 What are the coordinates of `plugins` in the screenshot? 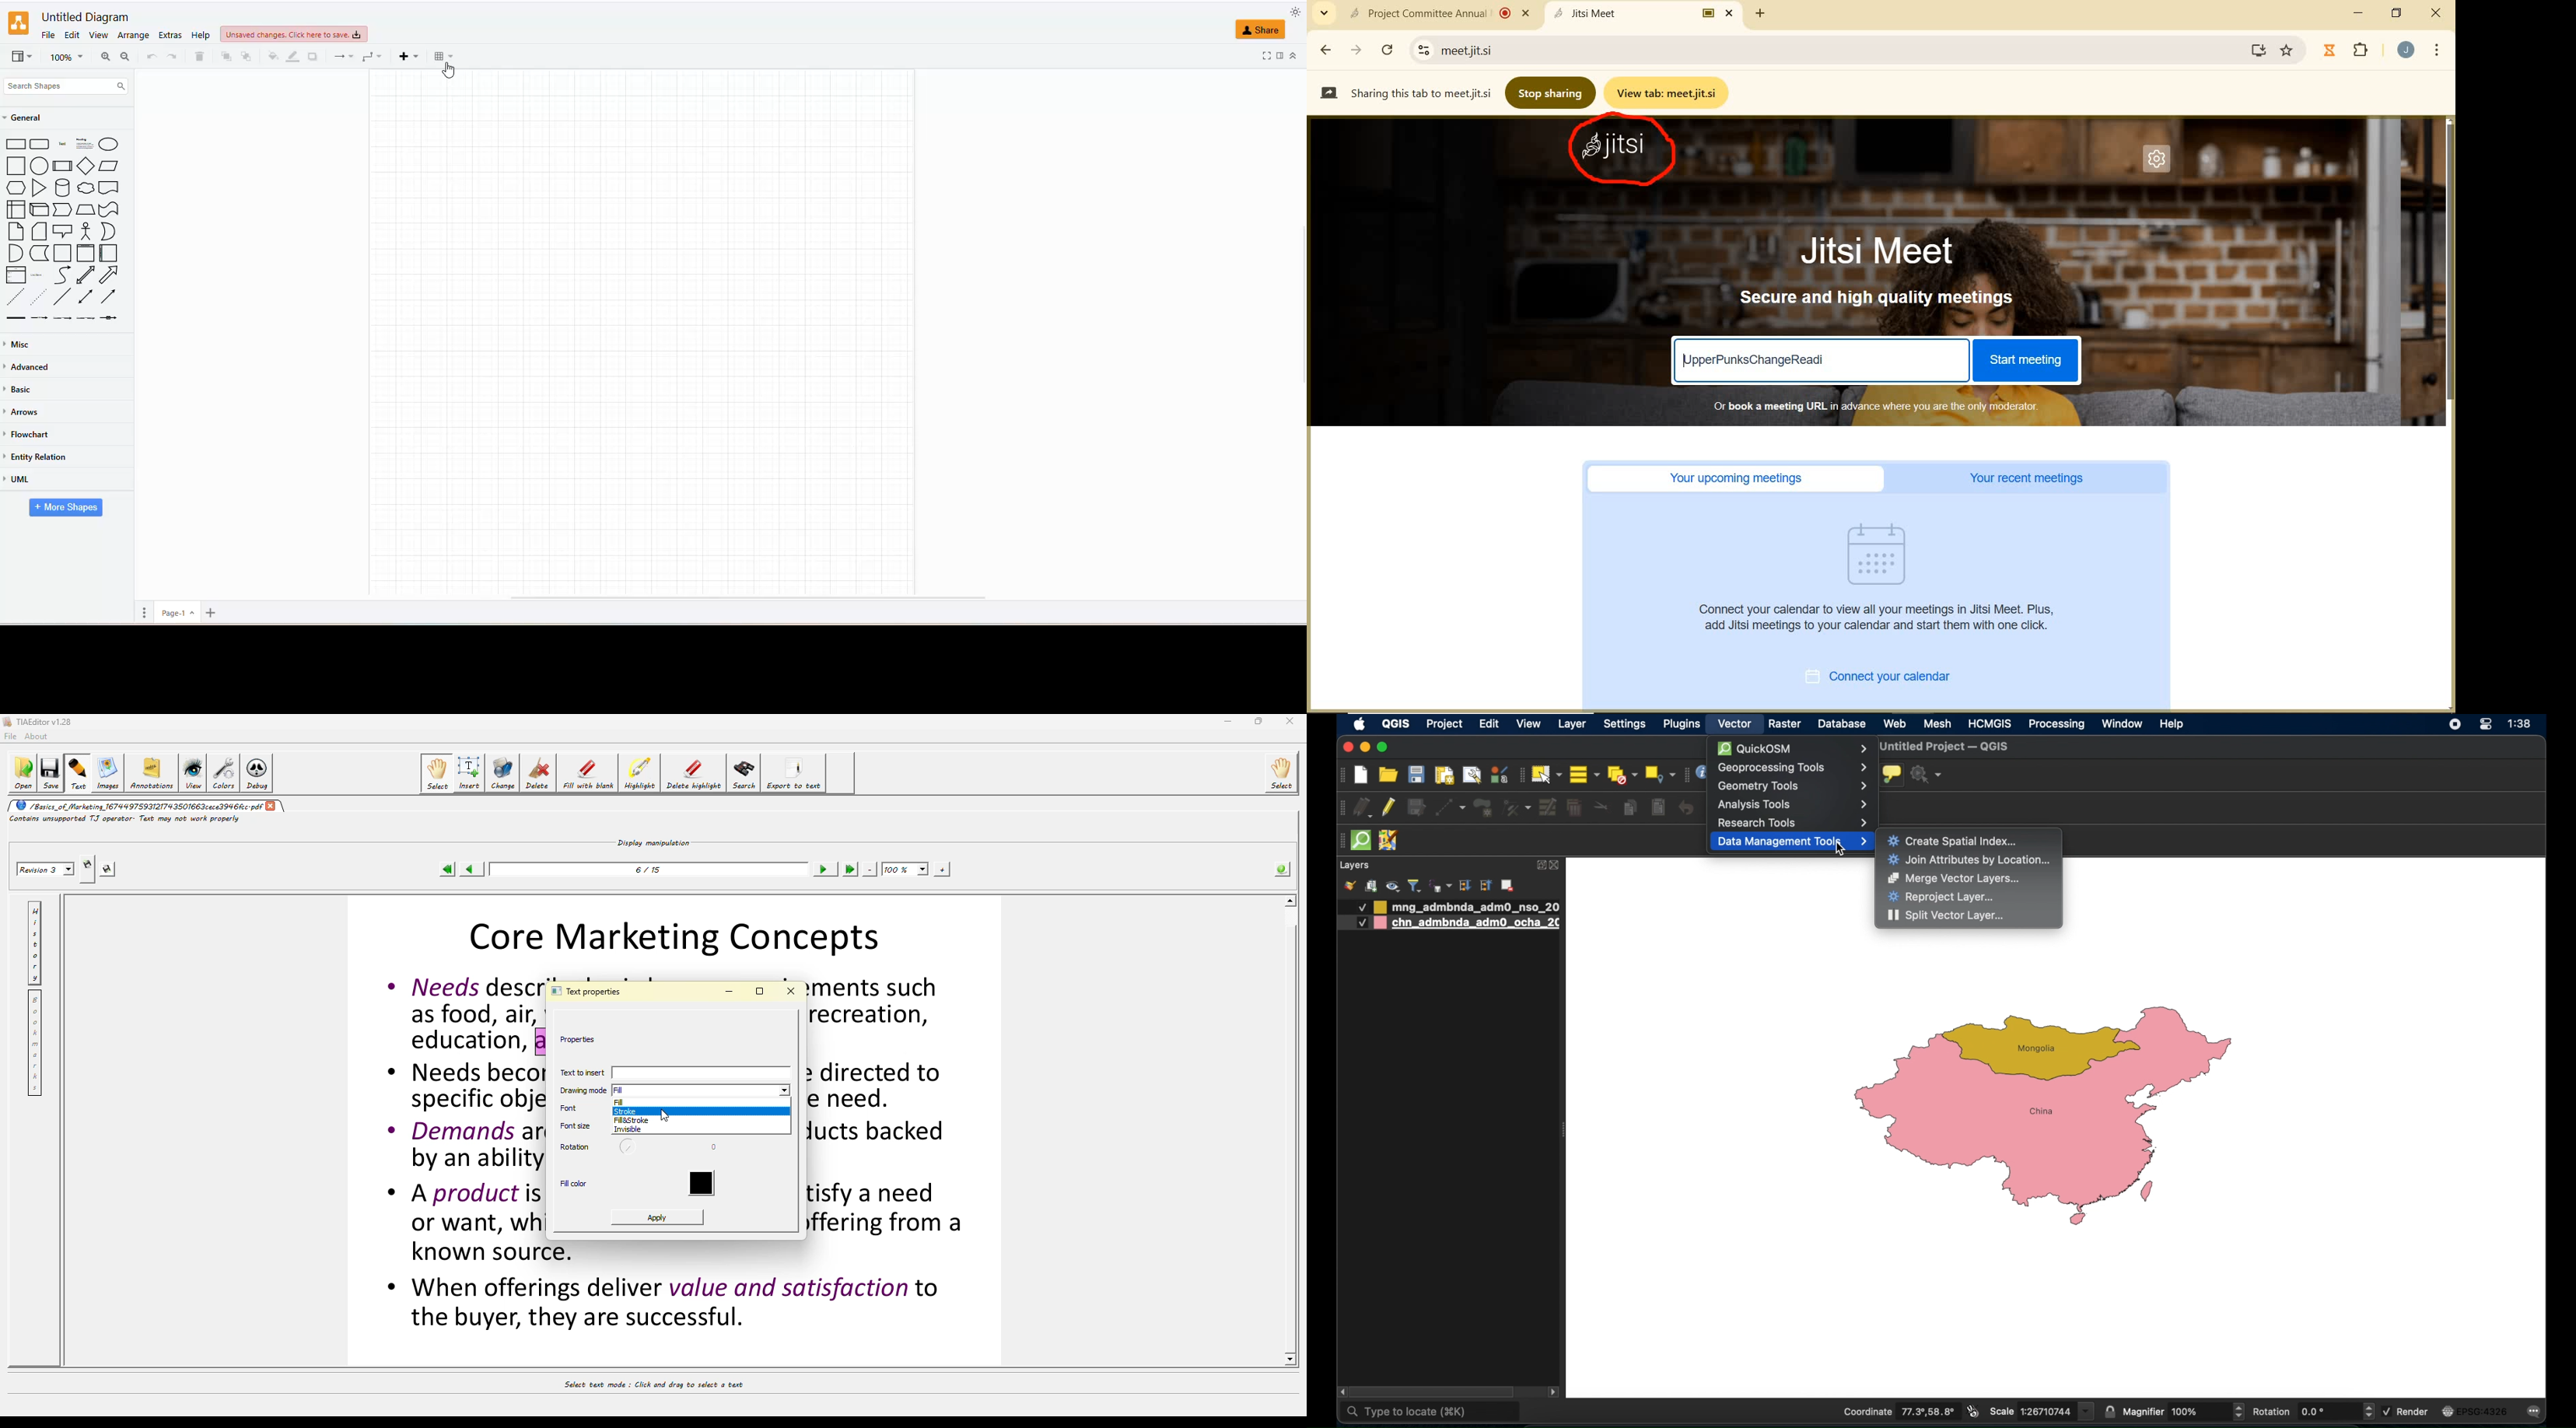 It's located at (1681, 725).